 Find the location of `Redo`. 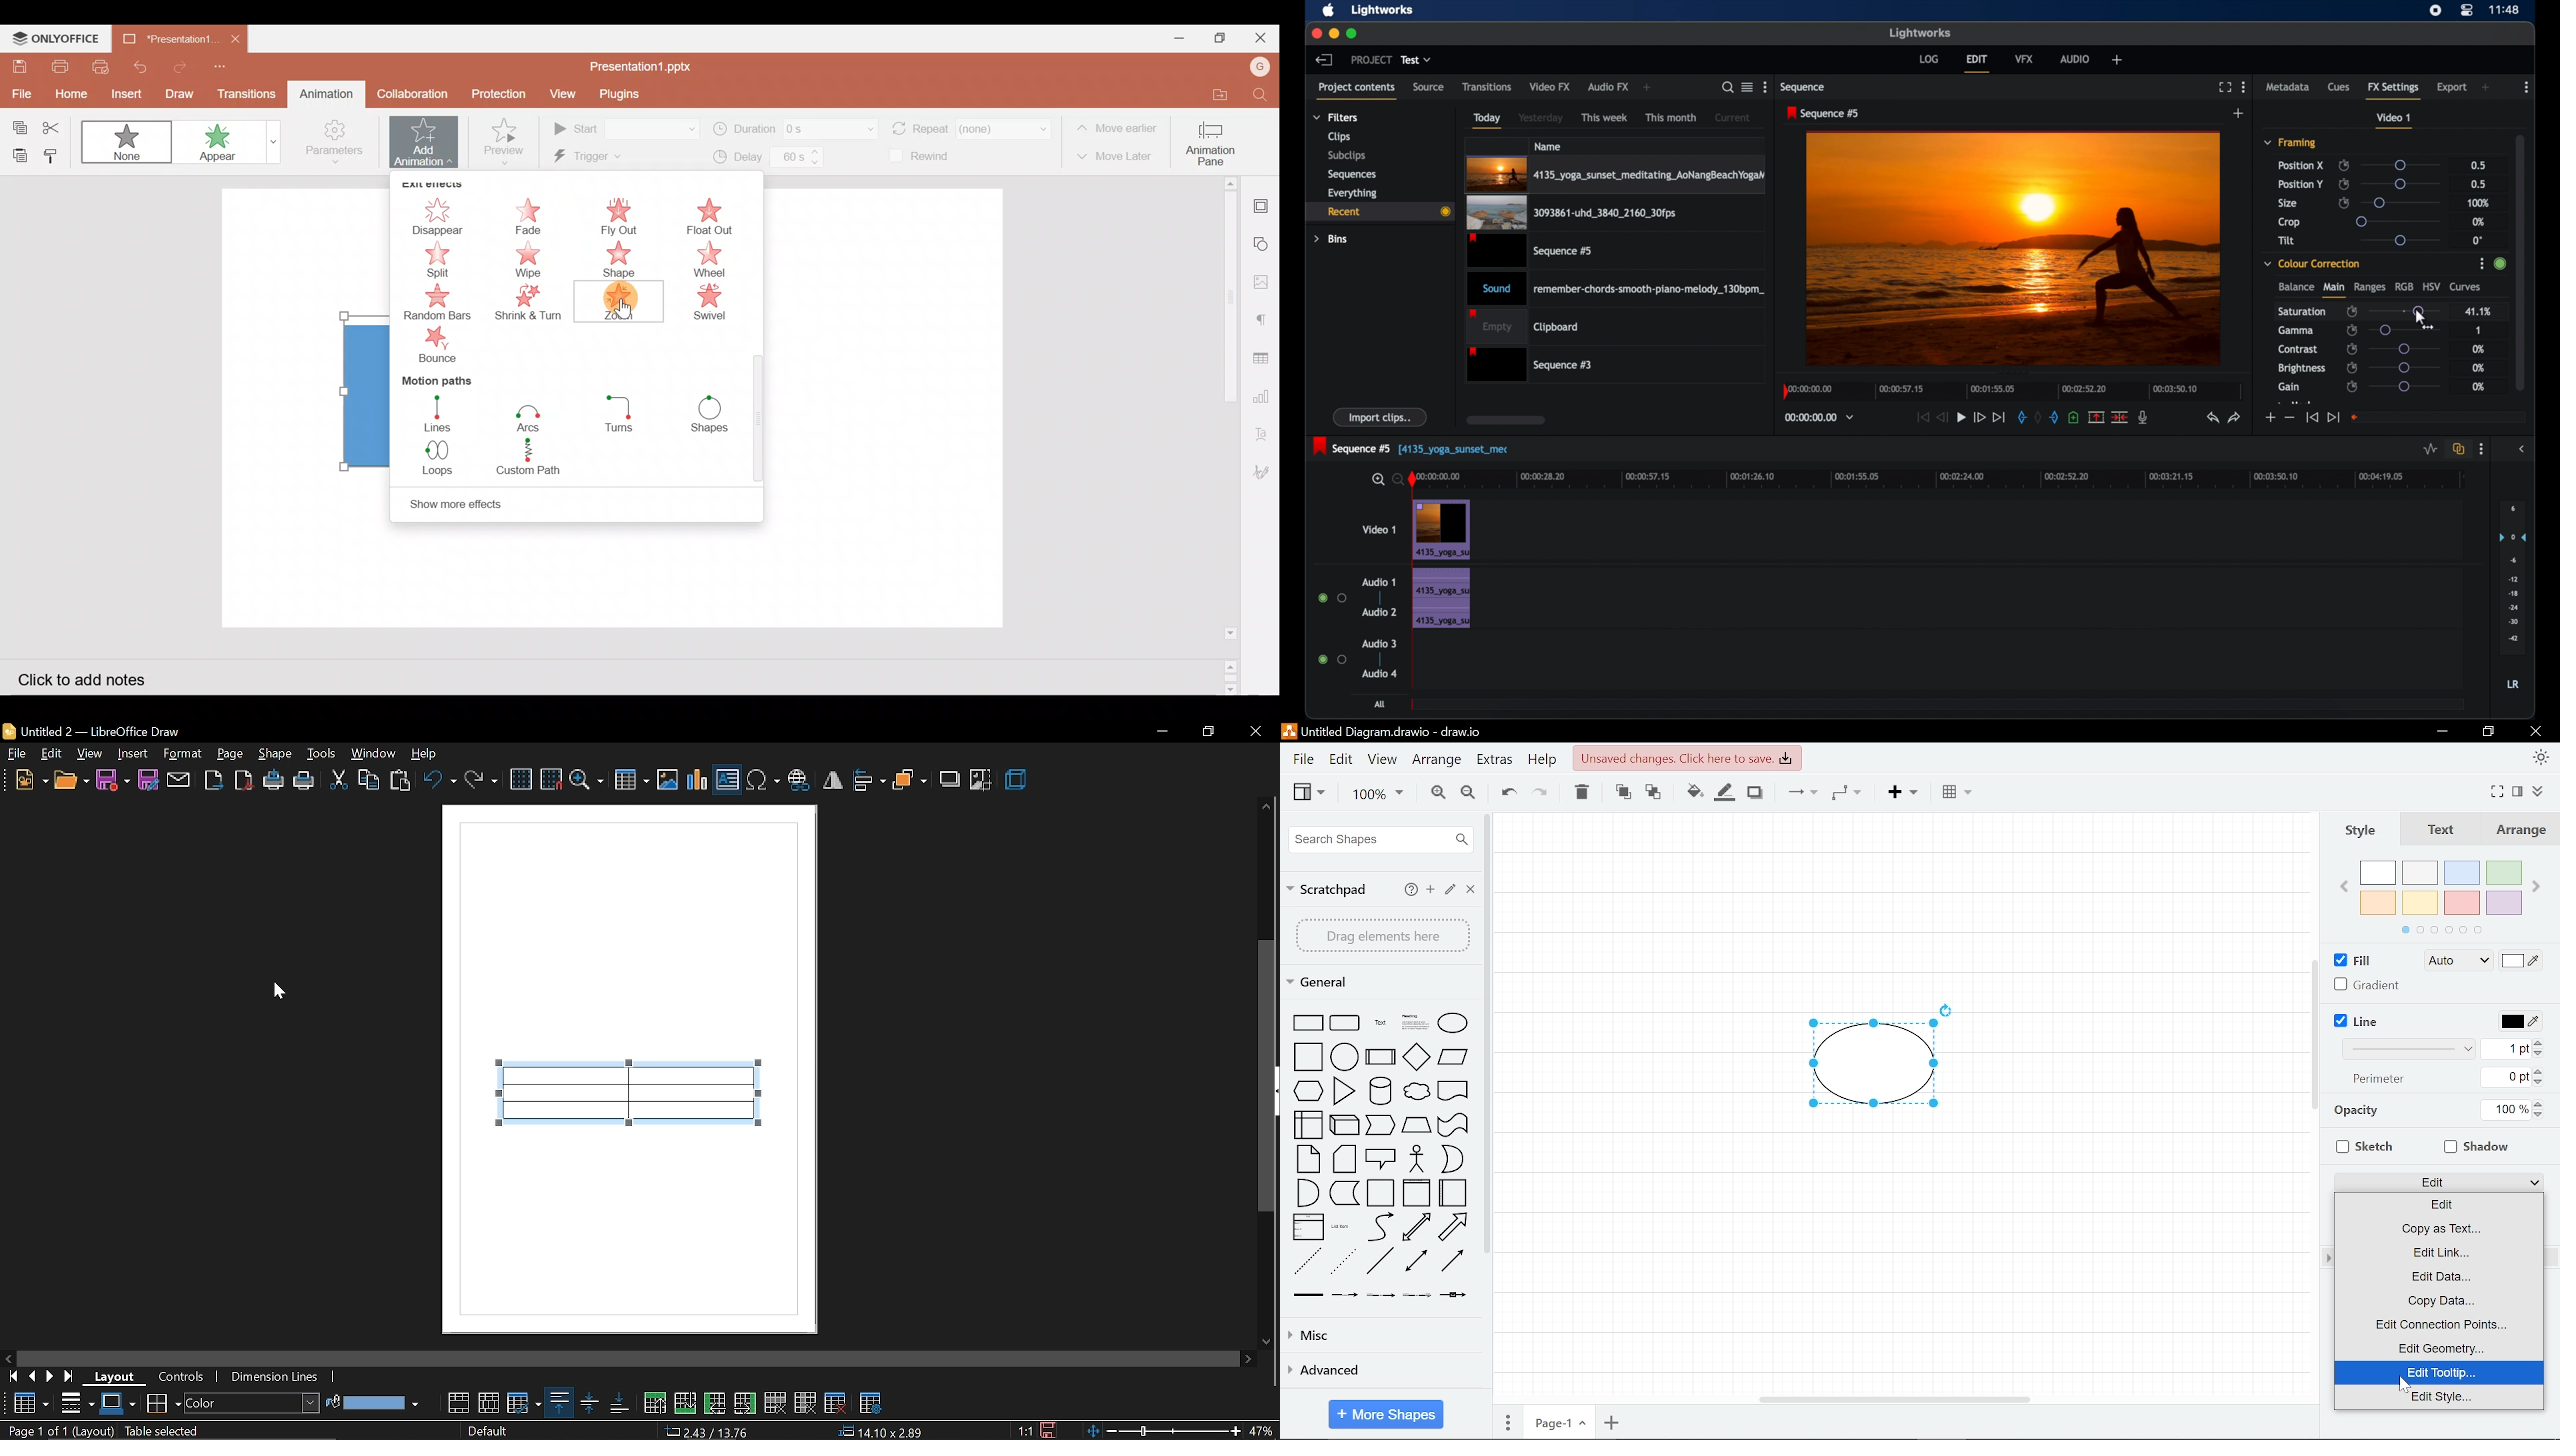

Redo is located at coordinates (180, 65).